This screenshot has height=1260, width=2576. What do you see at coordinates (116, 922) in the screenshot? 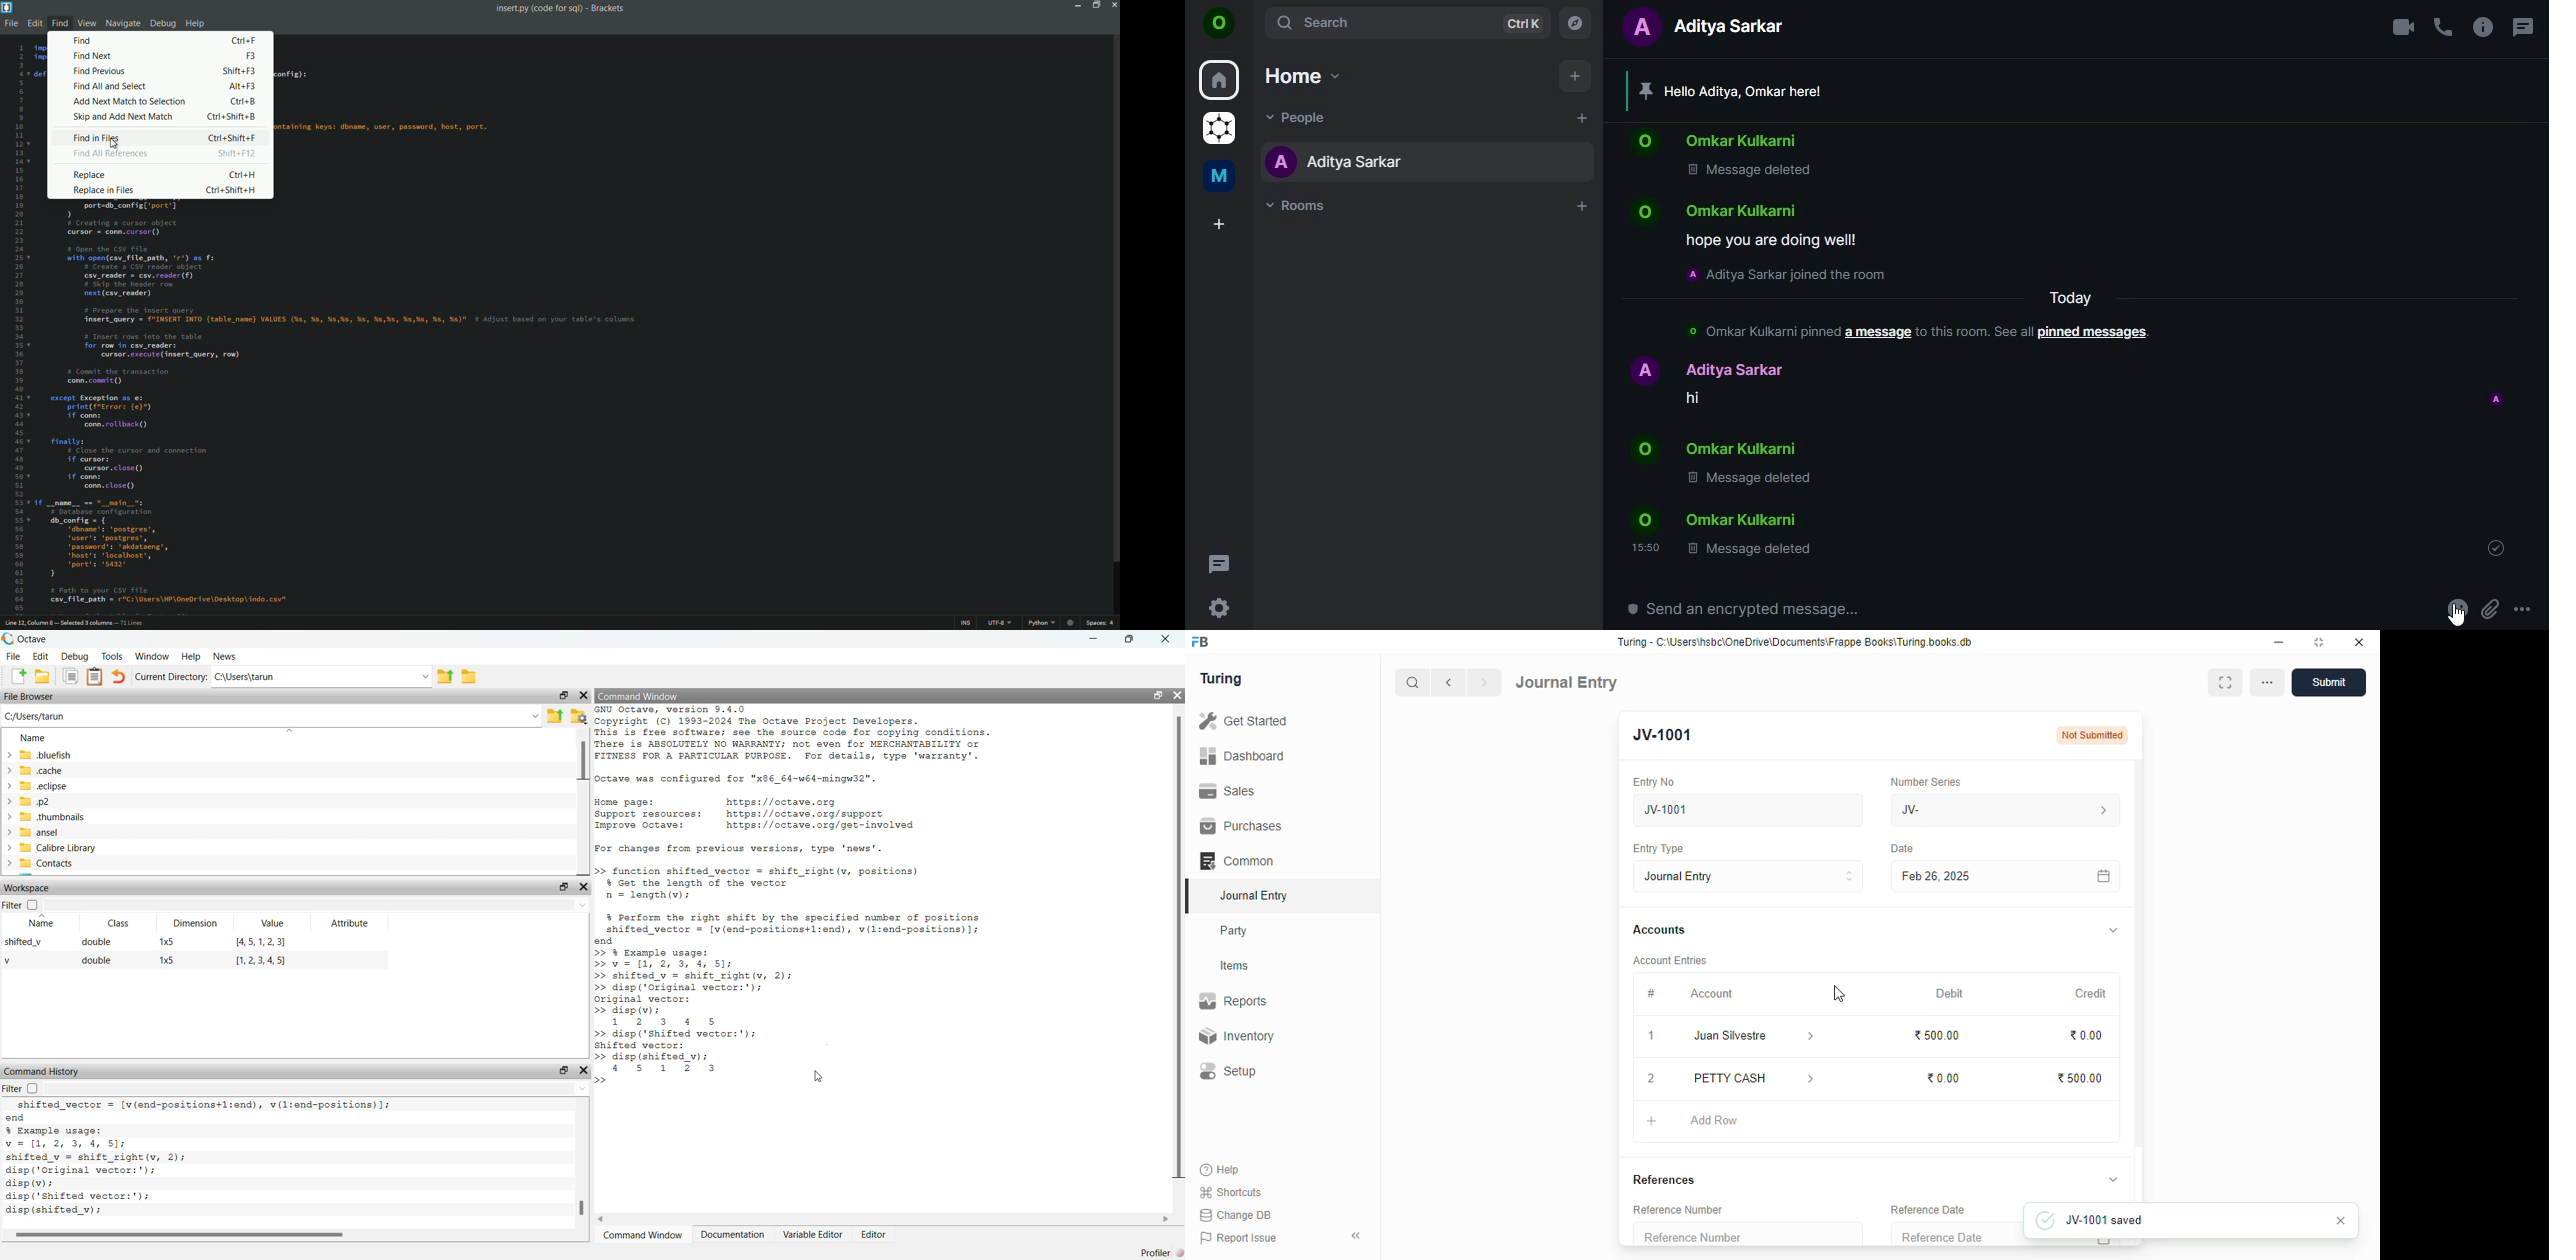
I see `class` at bounding box center [116, 922].